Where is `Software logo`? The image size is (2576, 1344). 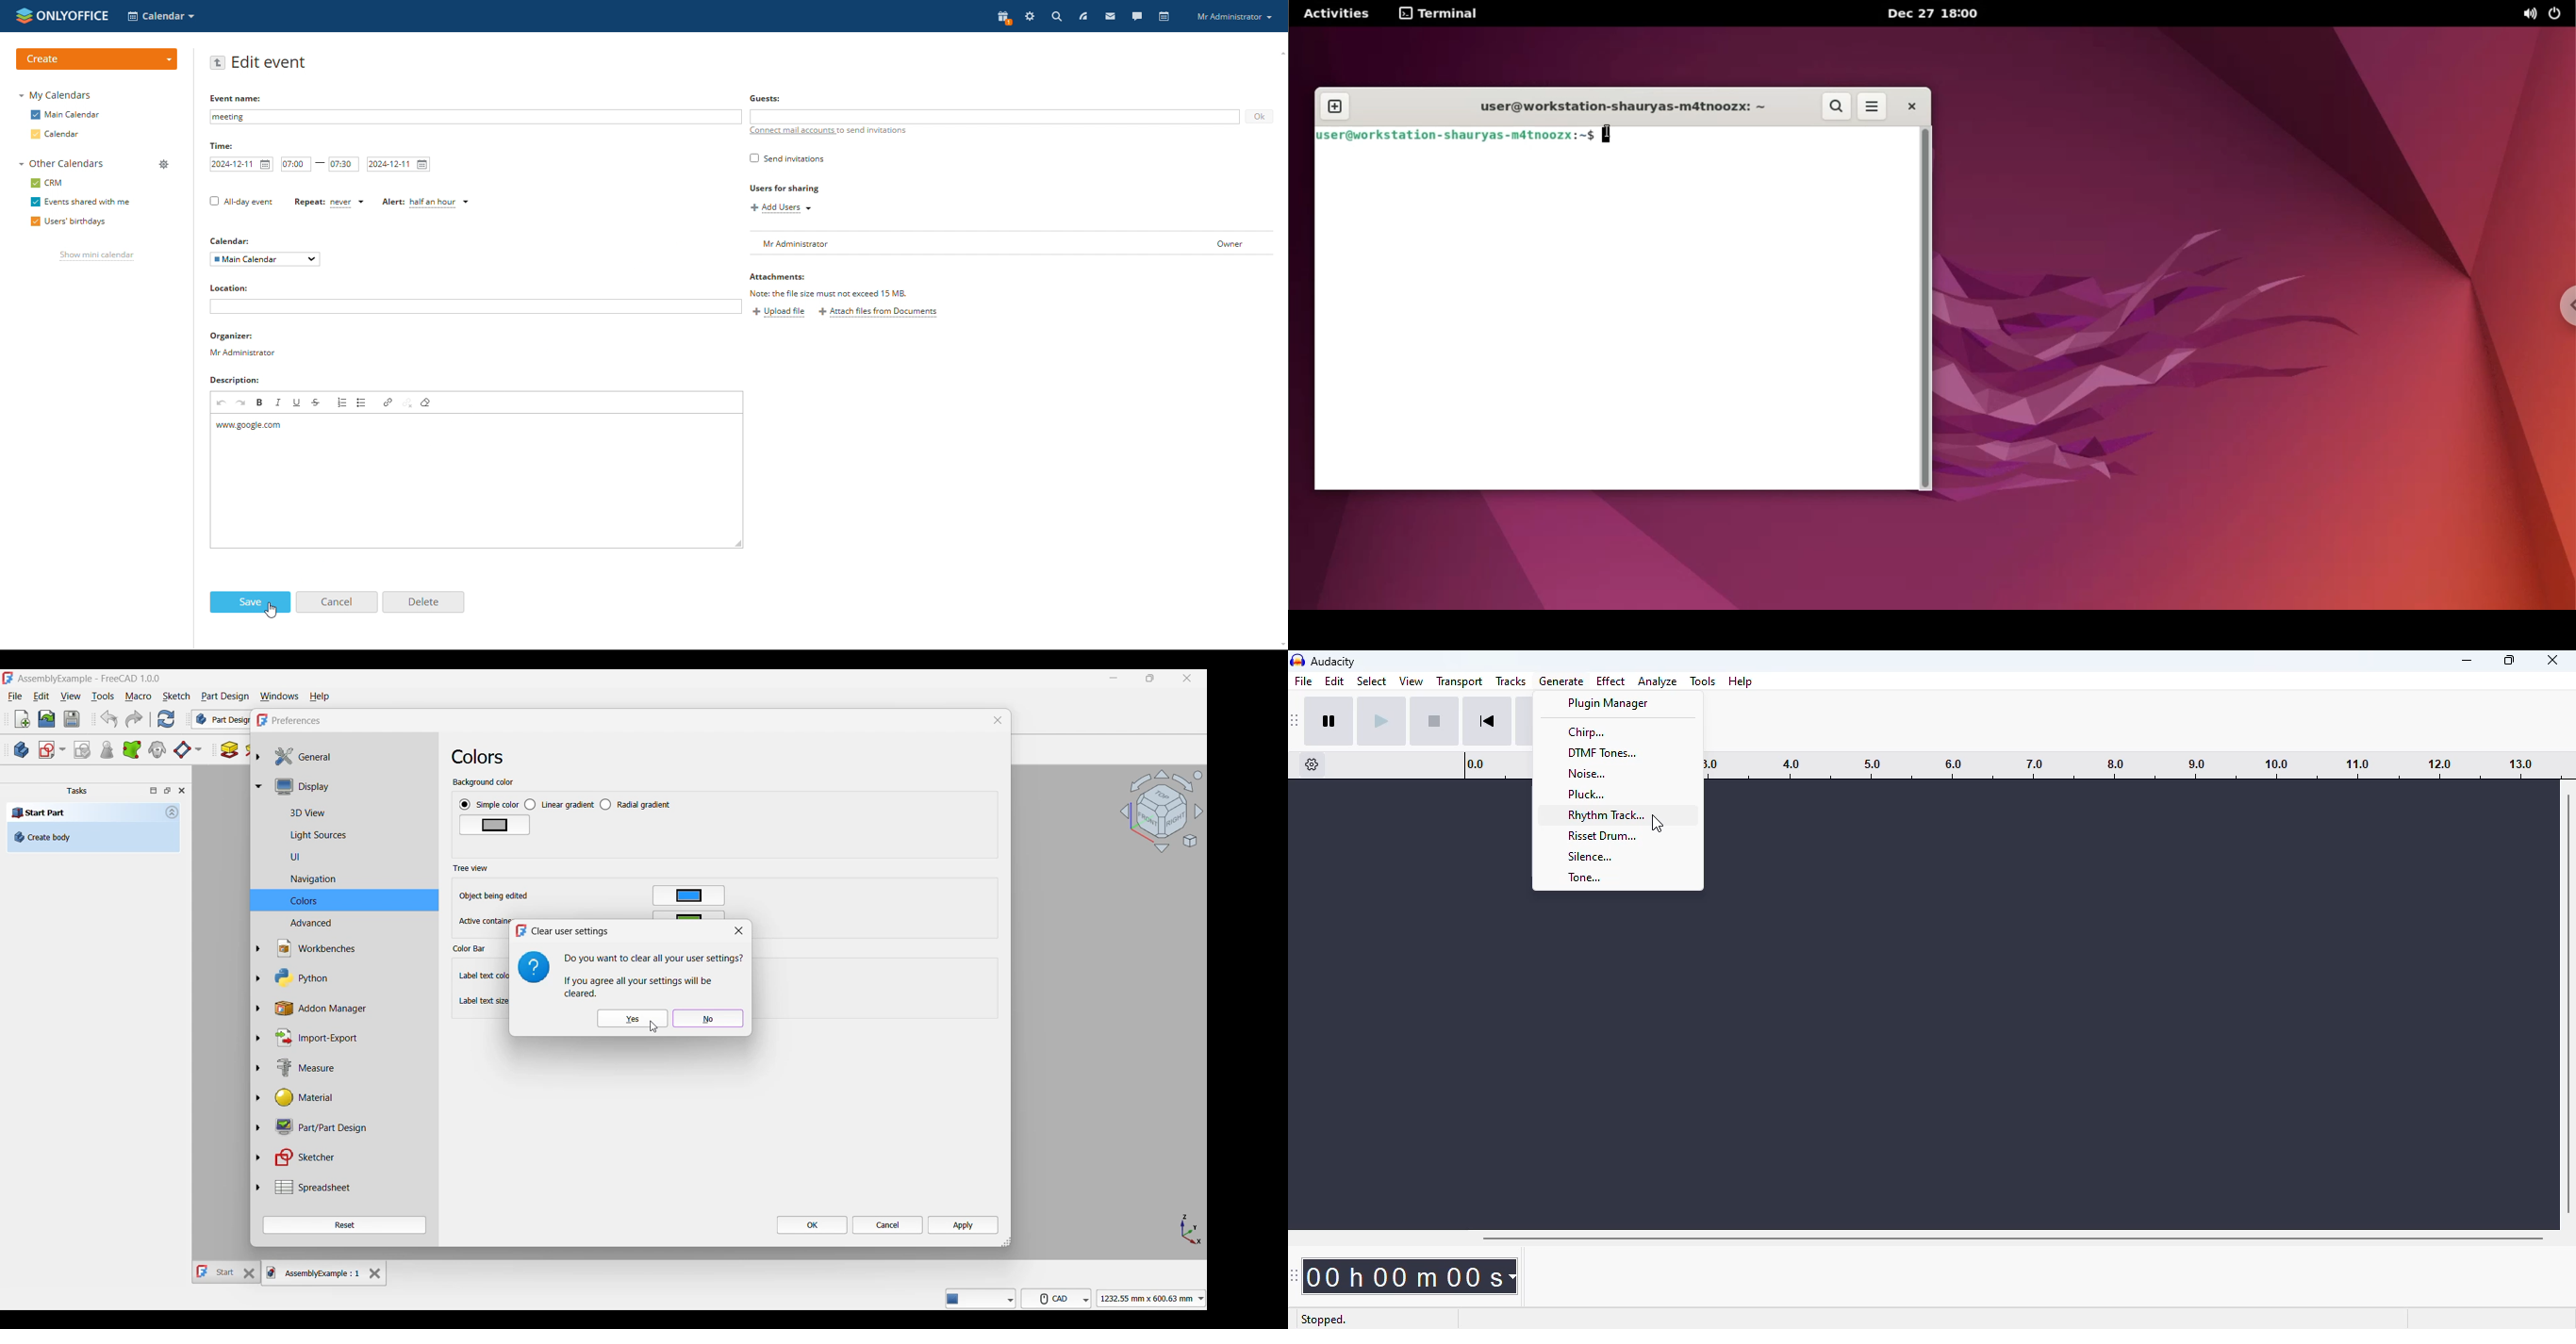 Software logo is located at coordinates (520, 931).